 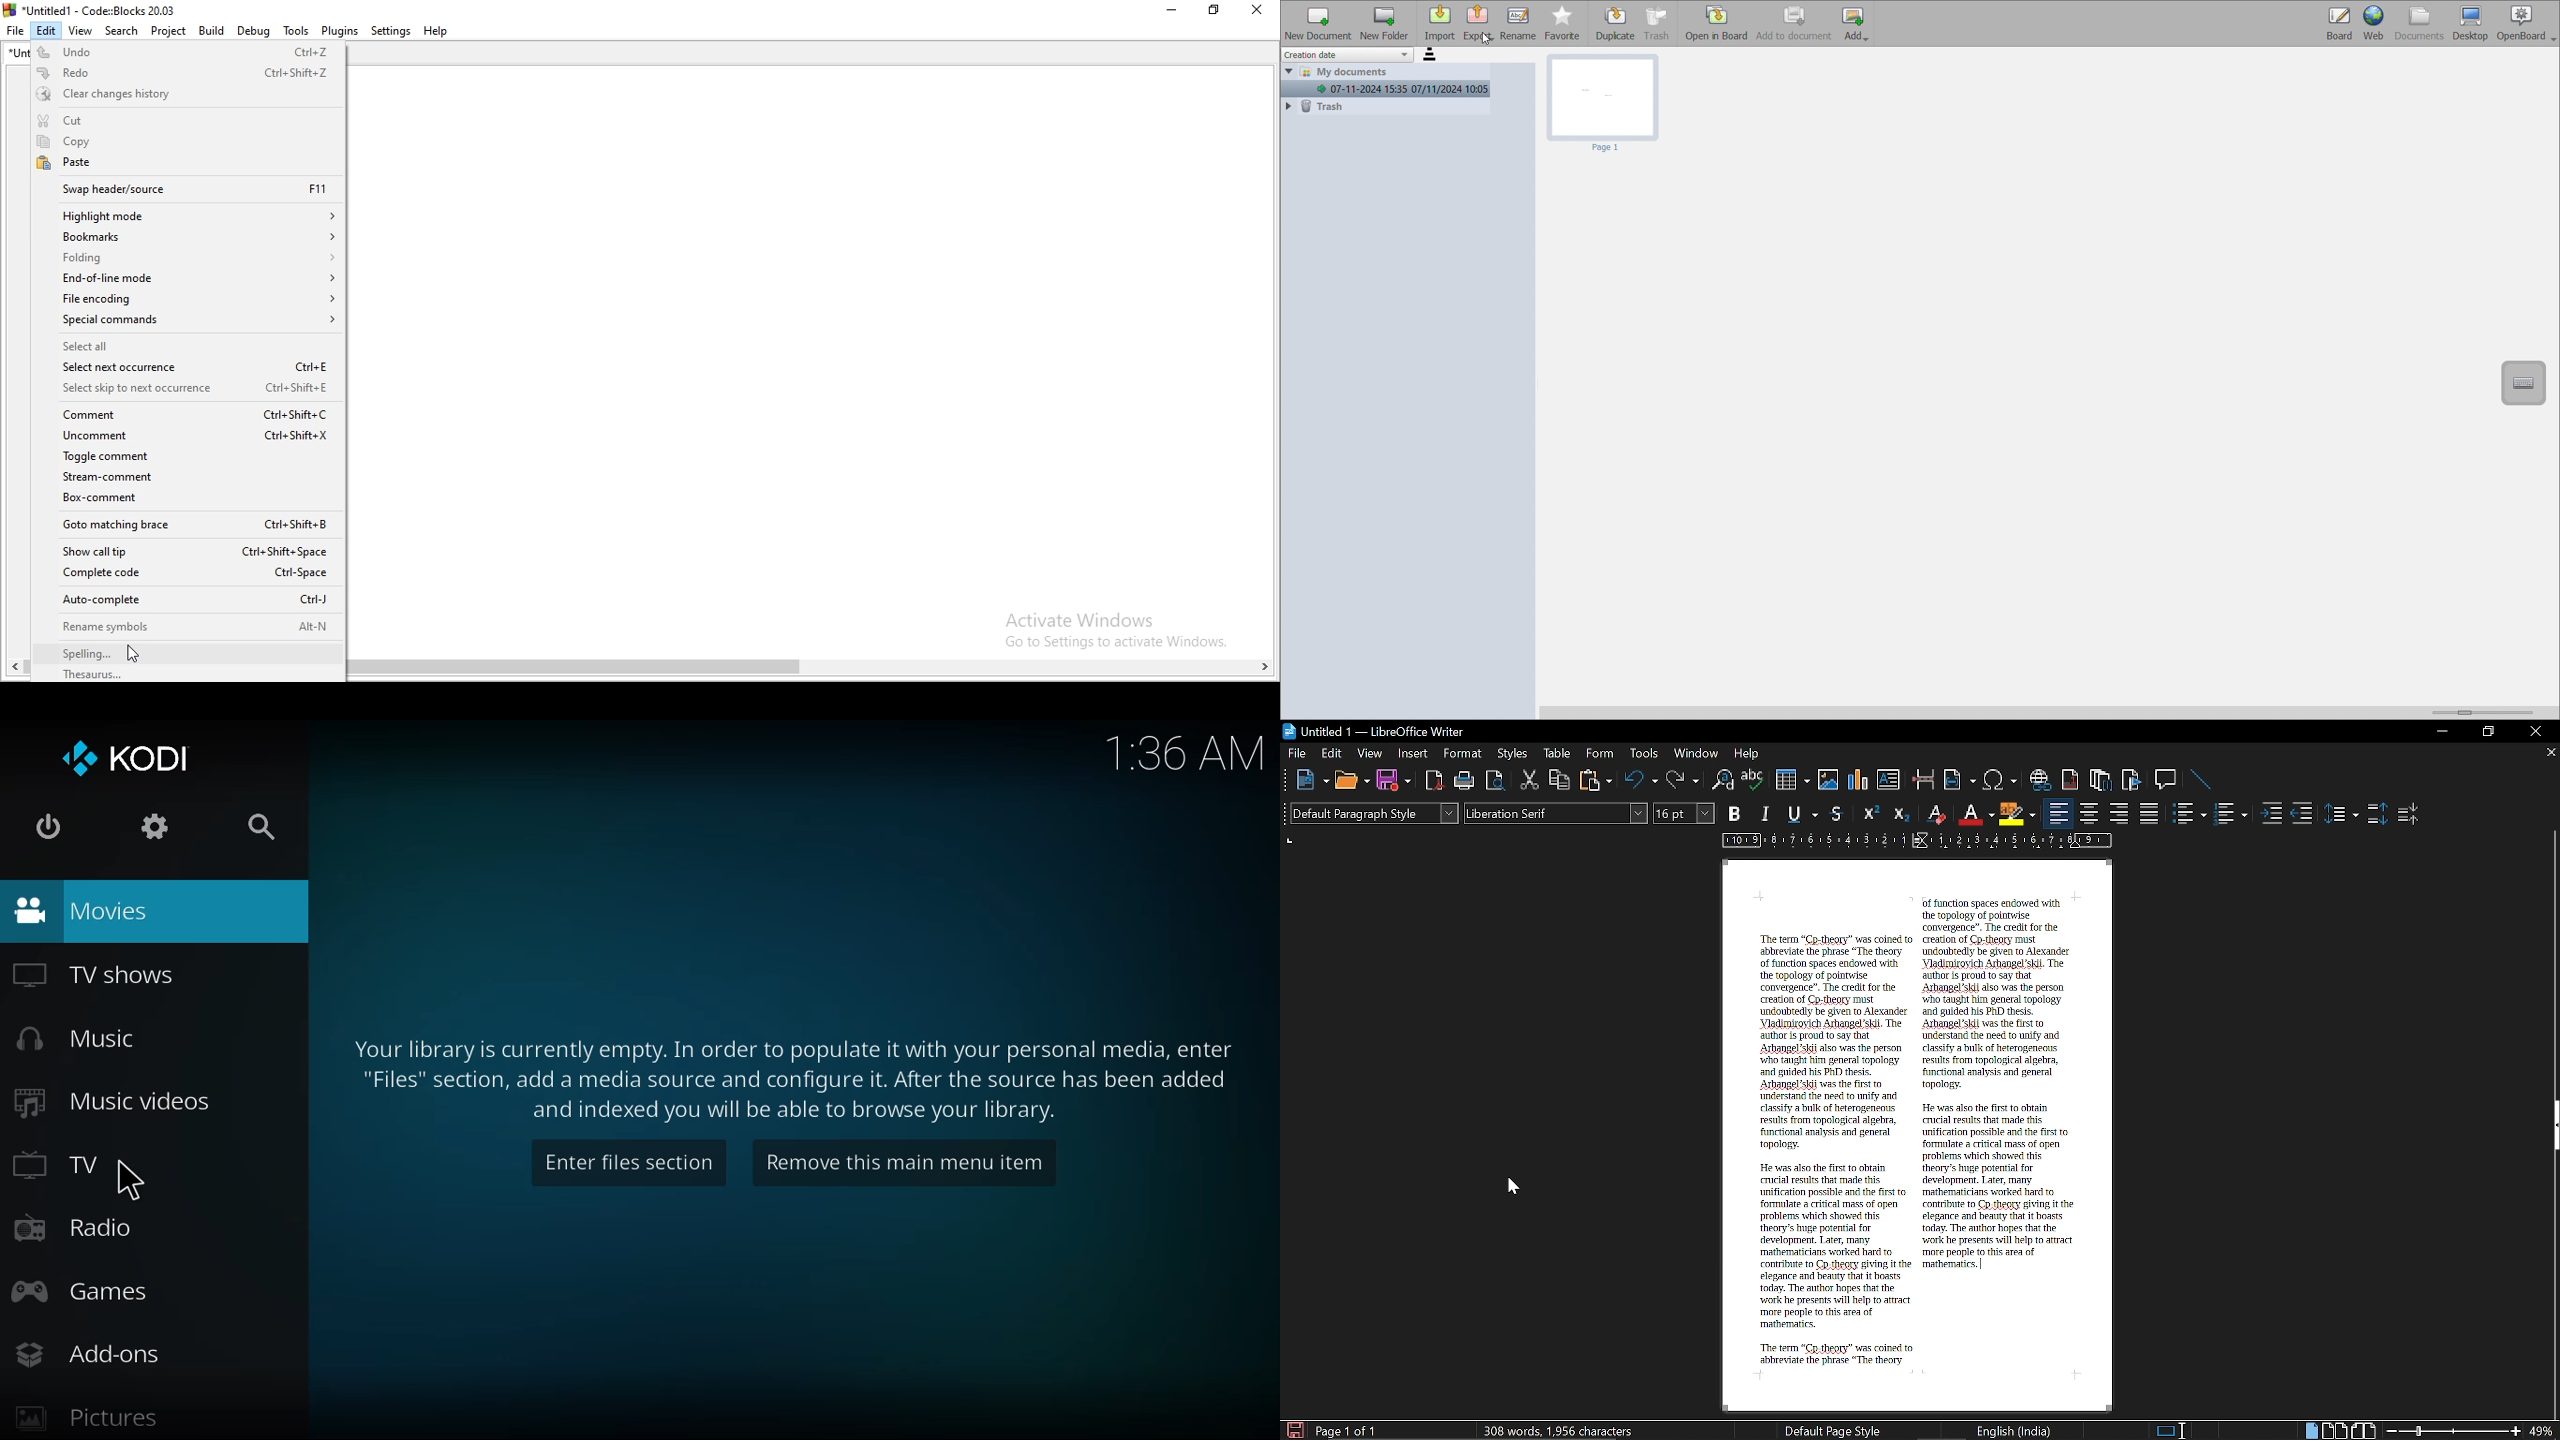 What do you see at coordinates (80, 29) in the screenshot?
I see `View ` at bounding box center [80, 29].